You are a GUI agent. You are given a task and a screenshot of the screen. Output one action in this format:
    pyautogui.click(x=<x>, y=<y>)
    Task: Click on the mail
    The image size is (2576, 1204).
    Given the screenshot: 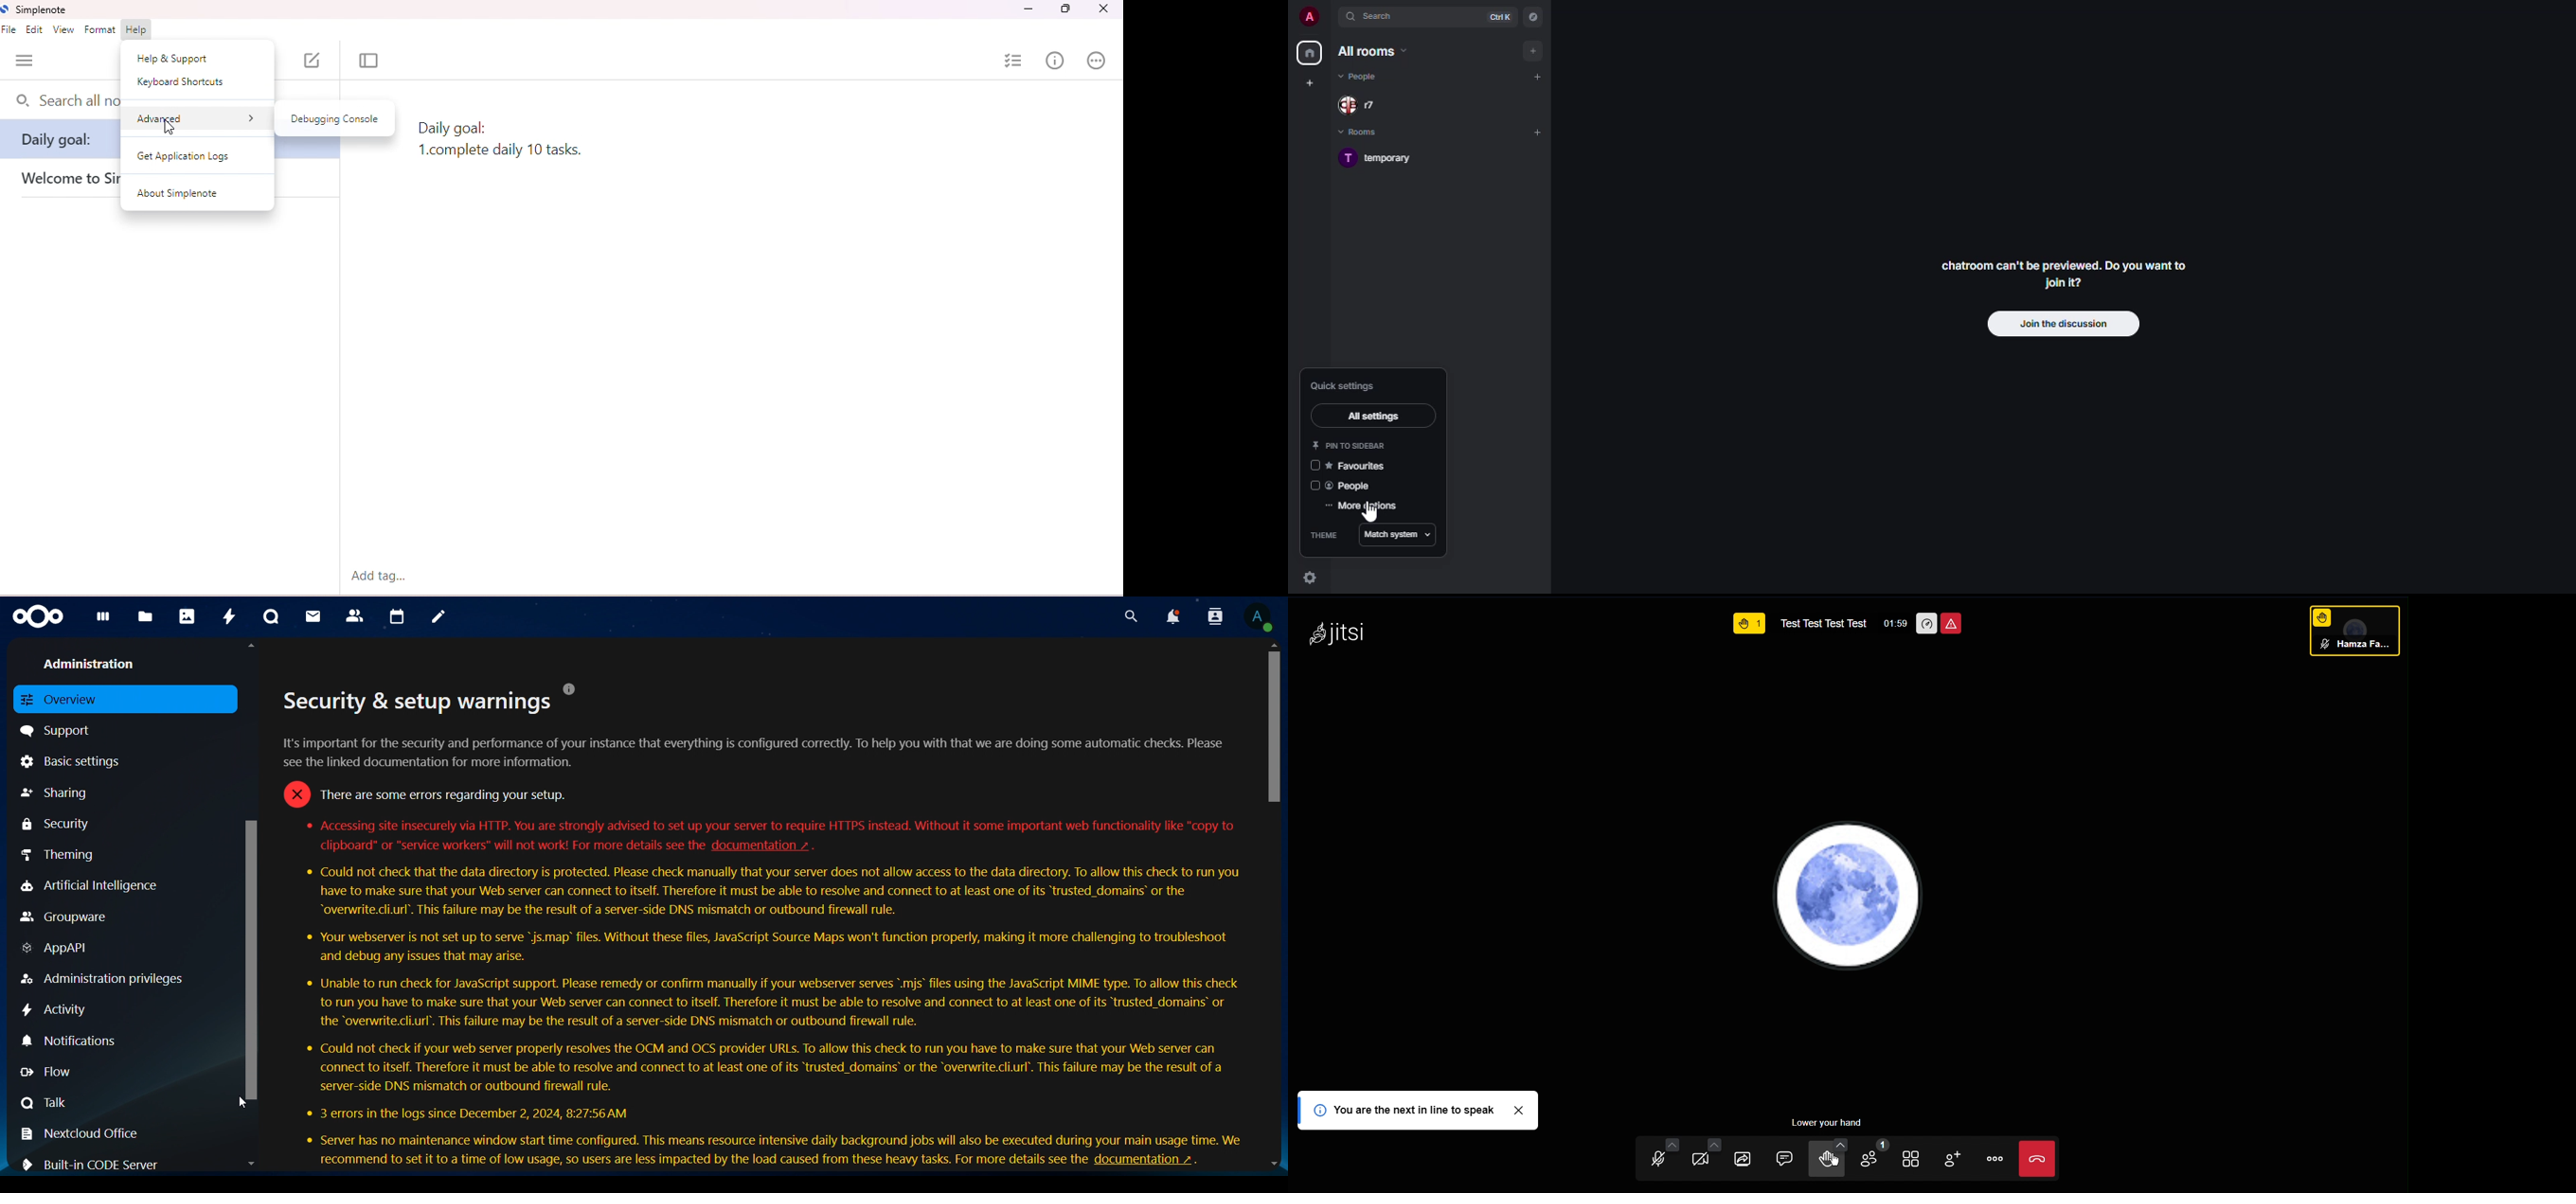 What is the action you would take?
    pyautogui.click(x=315, y=616)
    